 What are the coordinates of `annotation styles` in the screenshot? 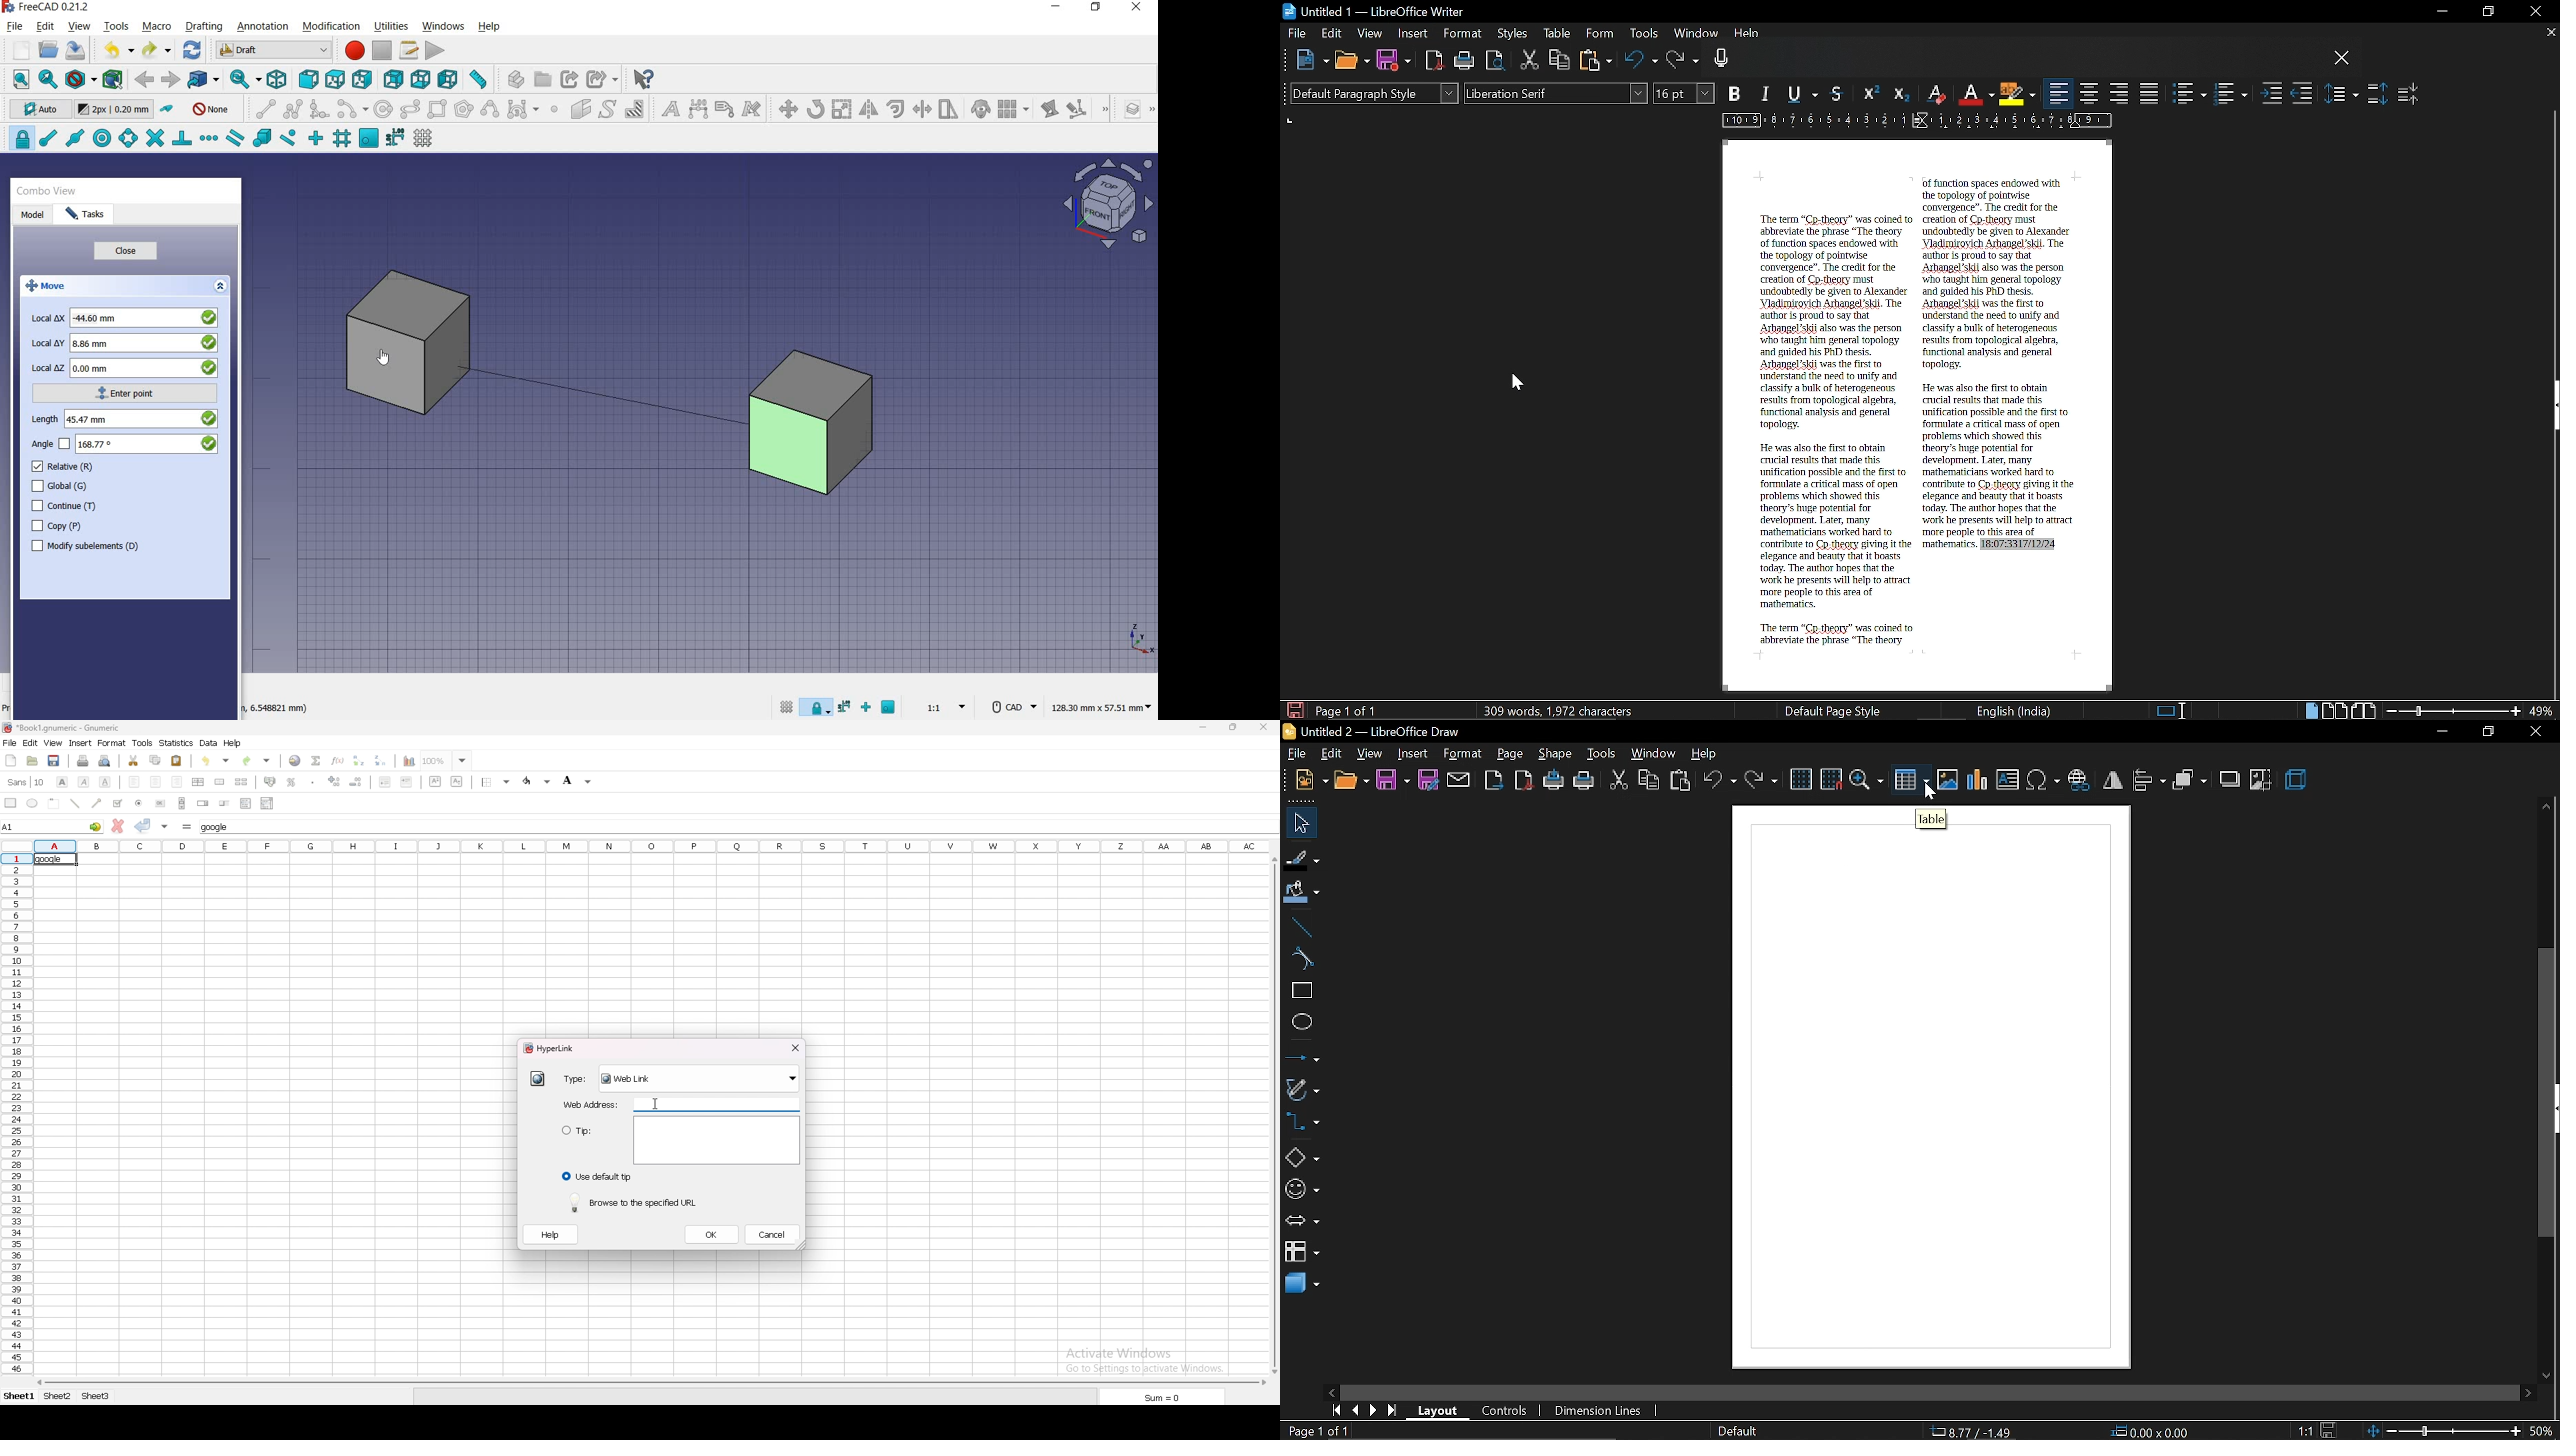 It's located at (753, 110).